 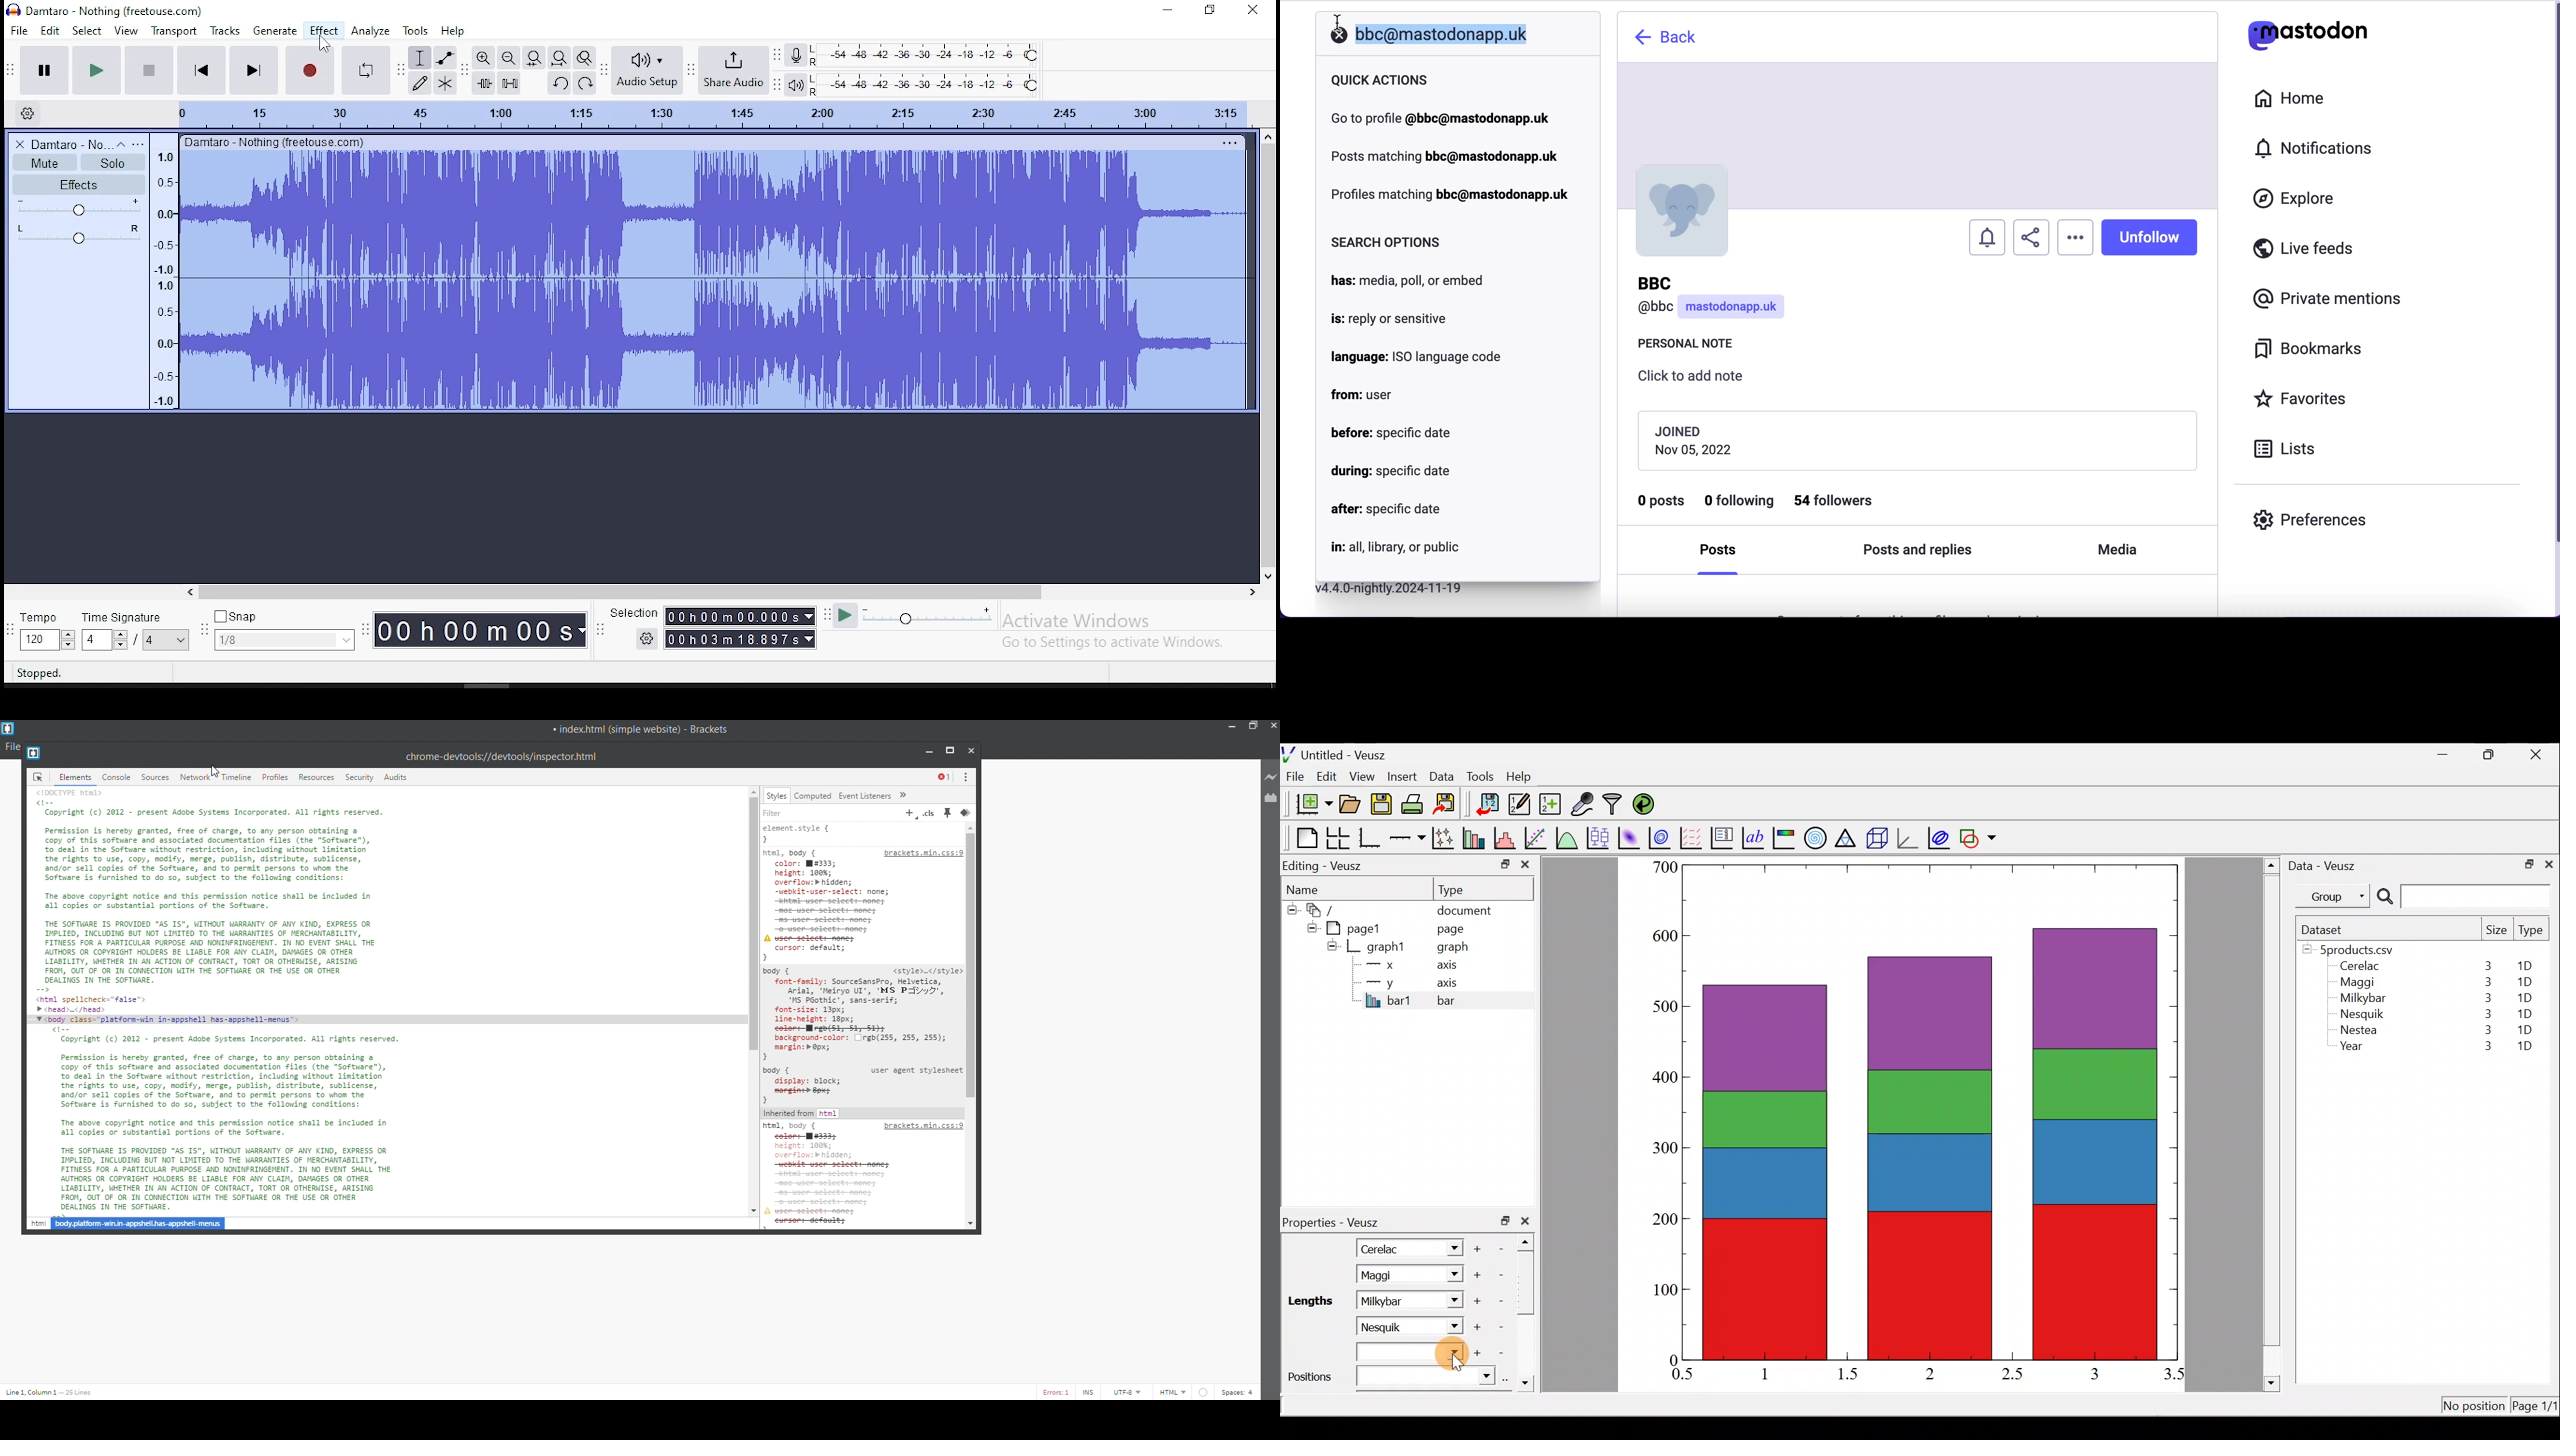 I want to click on back, so click(x=1668, y=37).